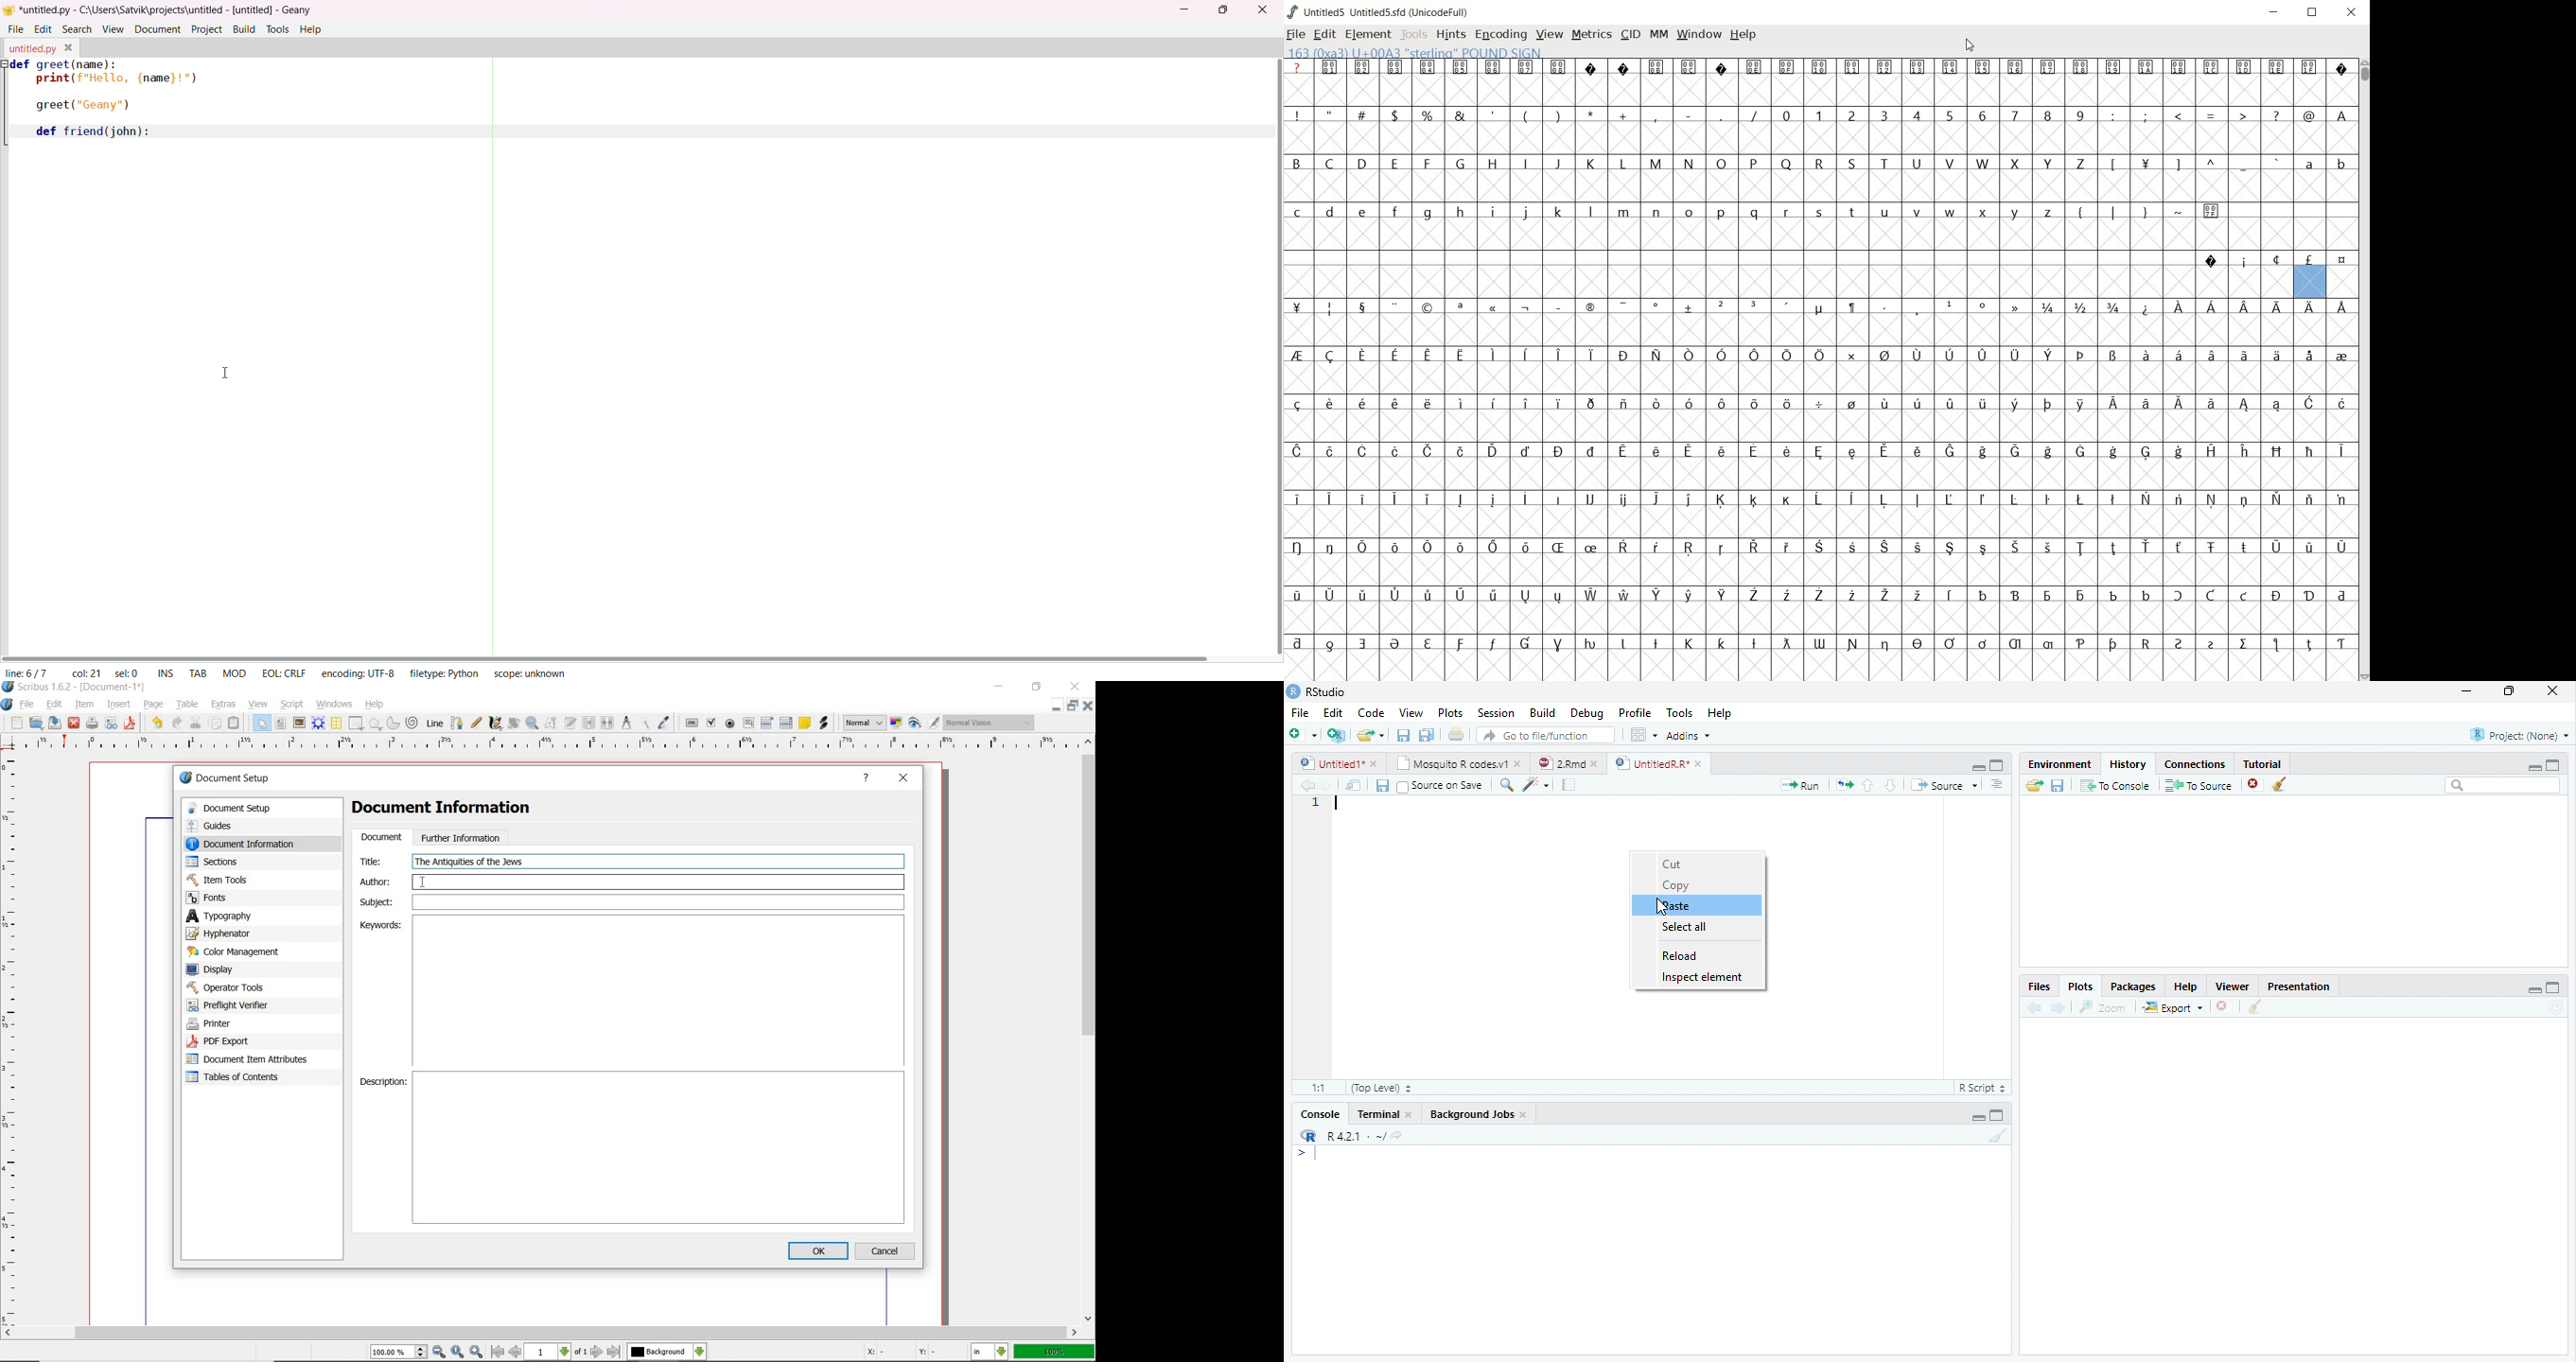 This screenshot has height=1372, width=2576. I want to click on Symbol, so click(1428, 67).